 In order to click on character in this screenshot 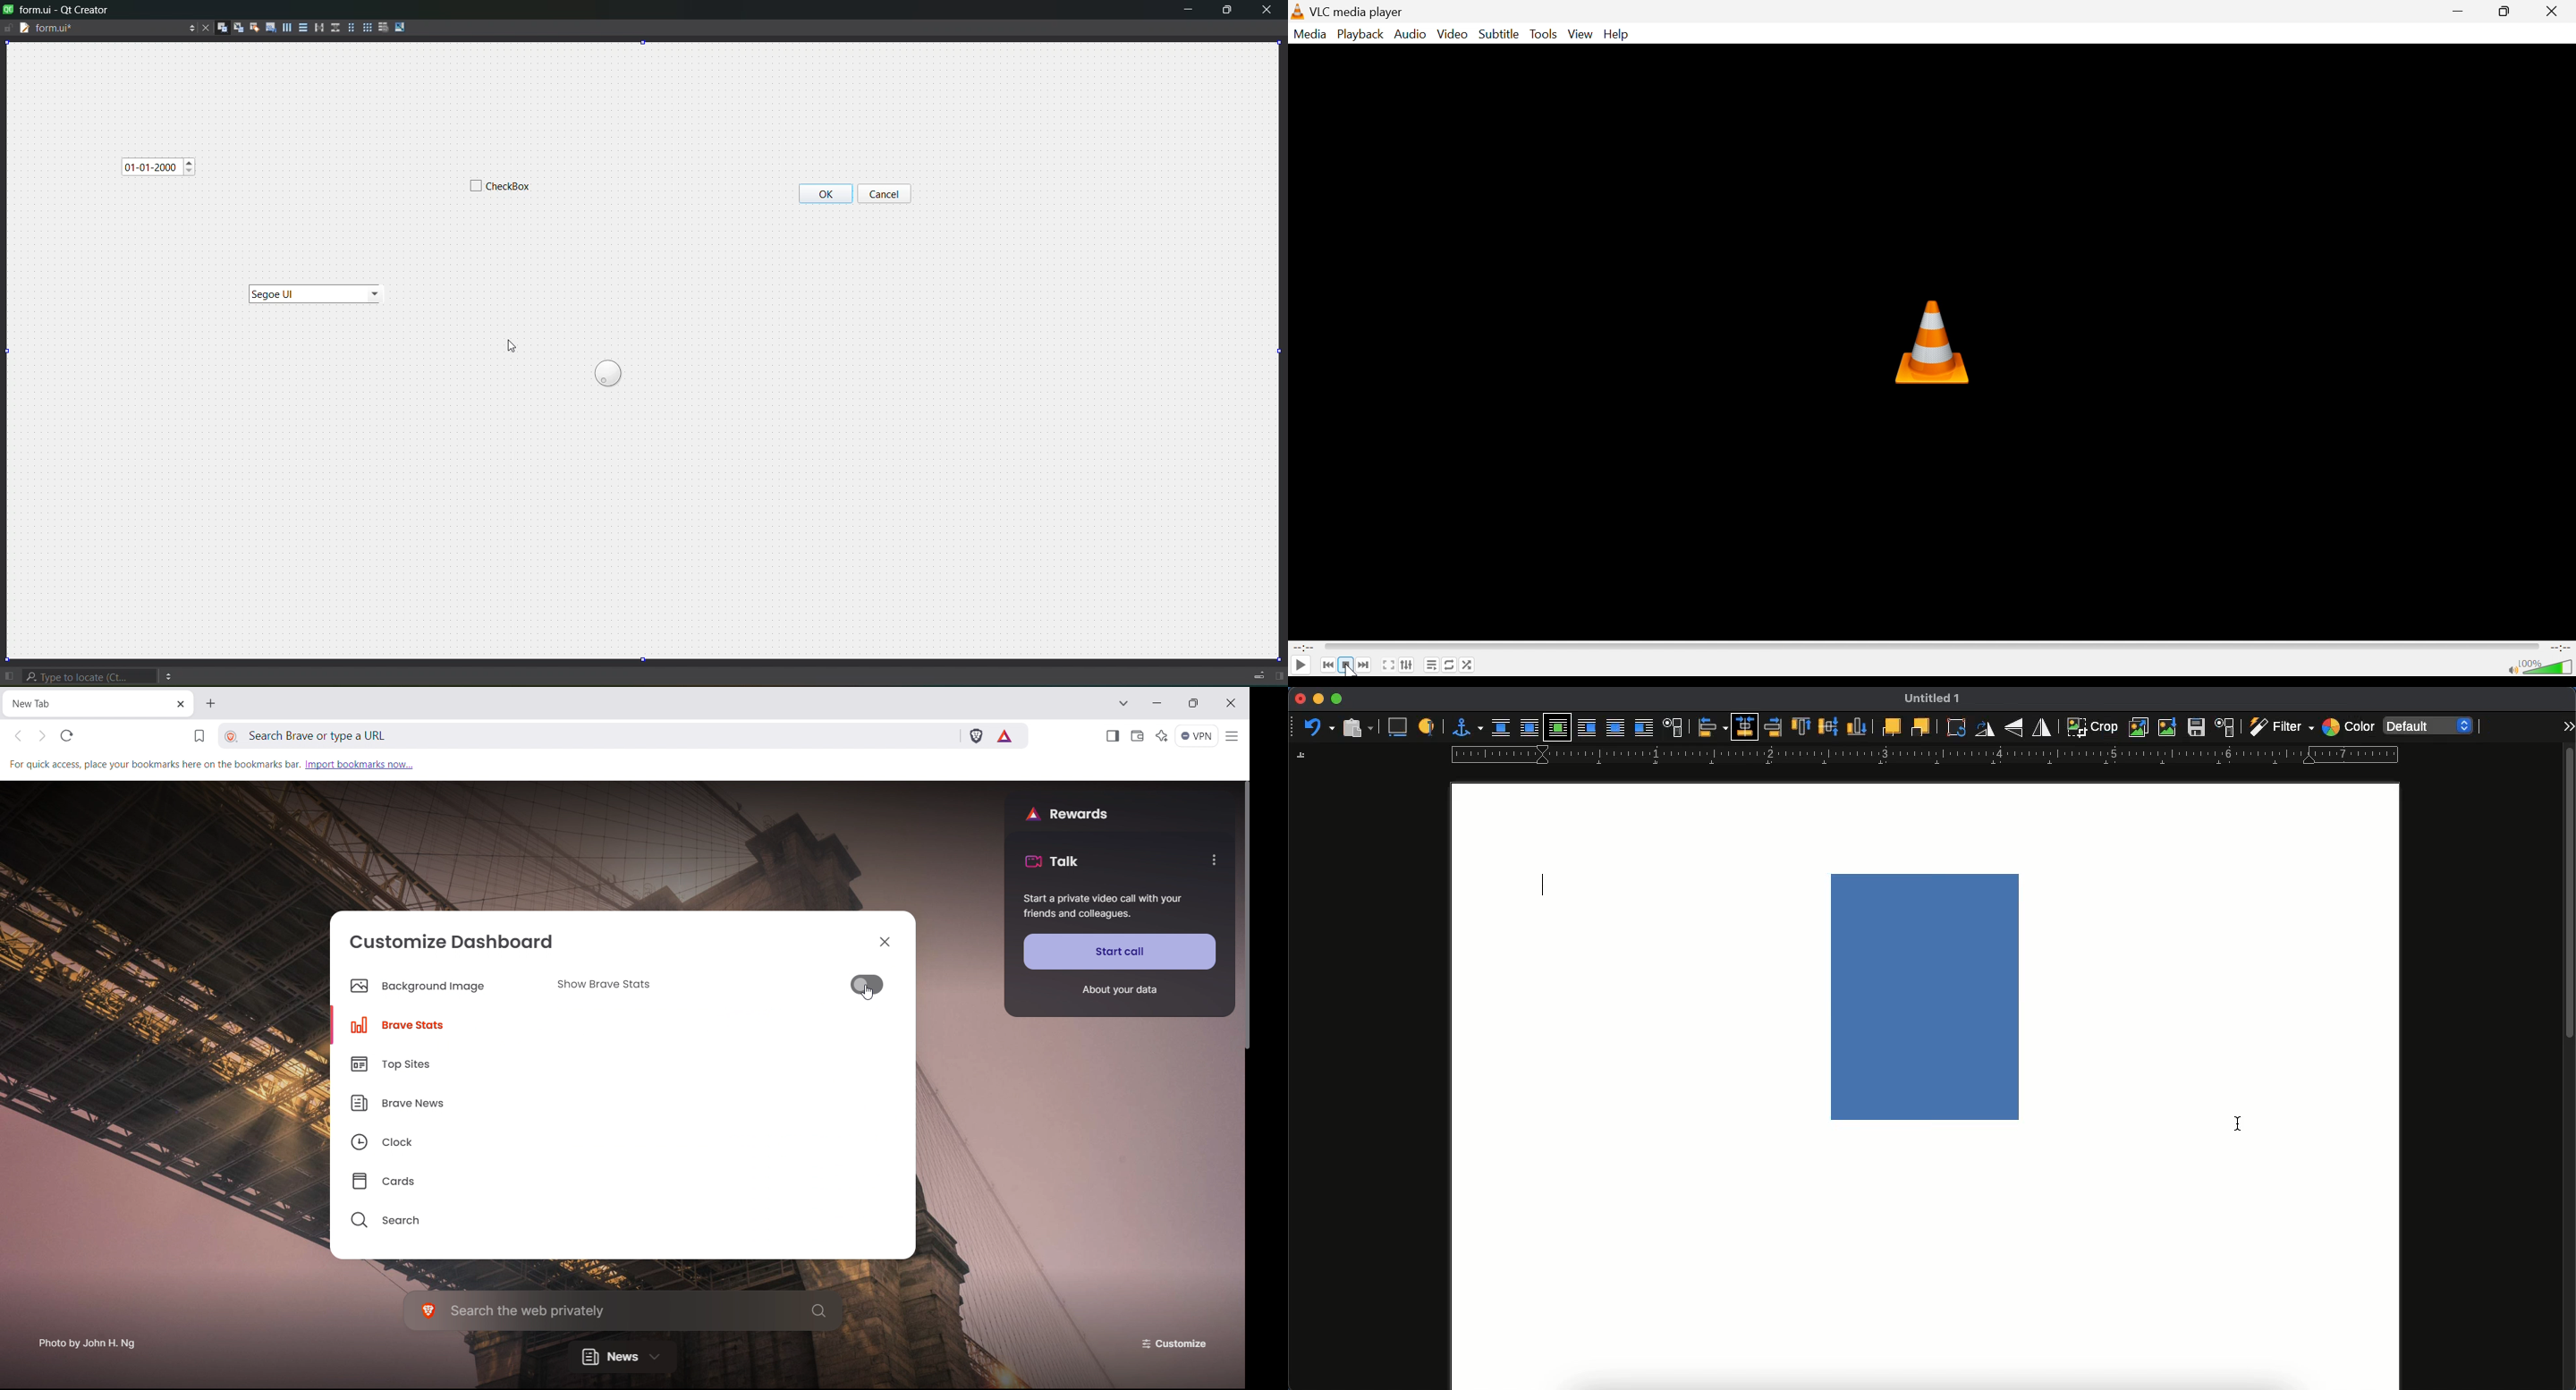, I will do `click(2224, 726)`.